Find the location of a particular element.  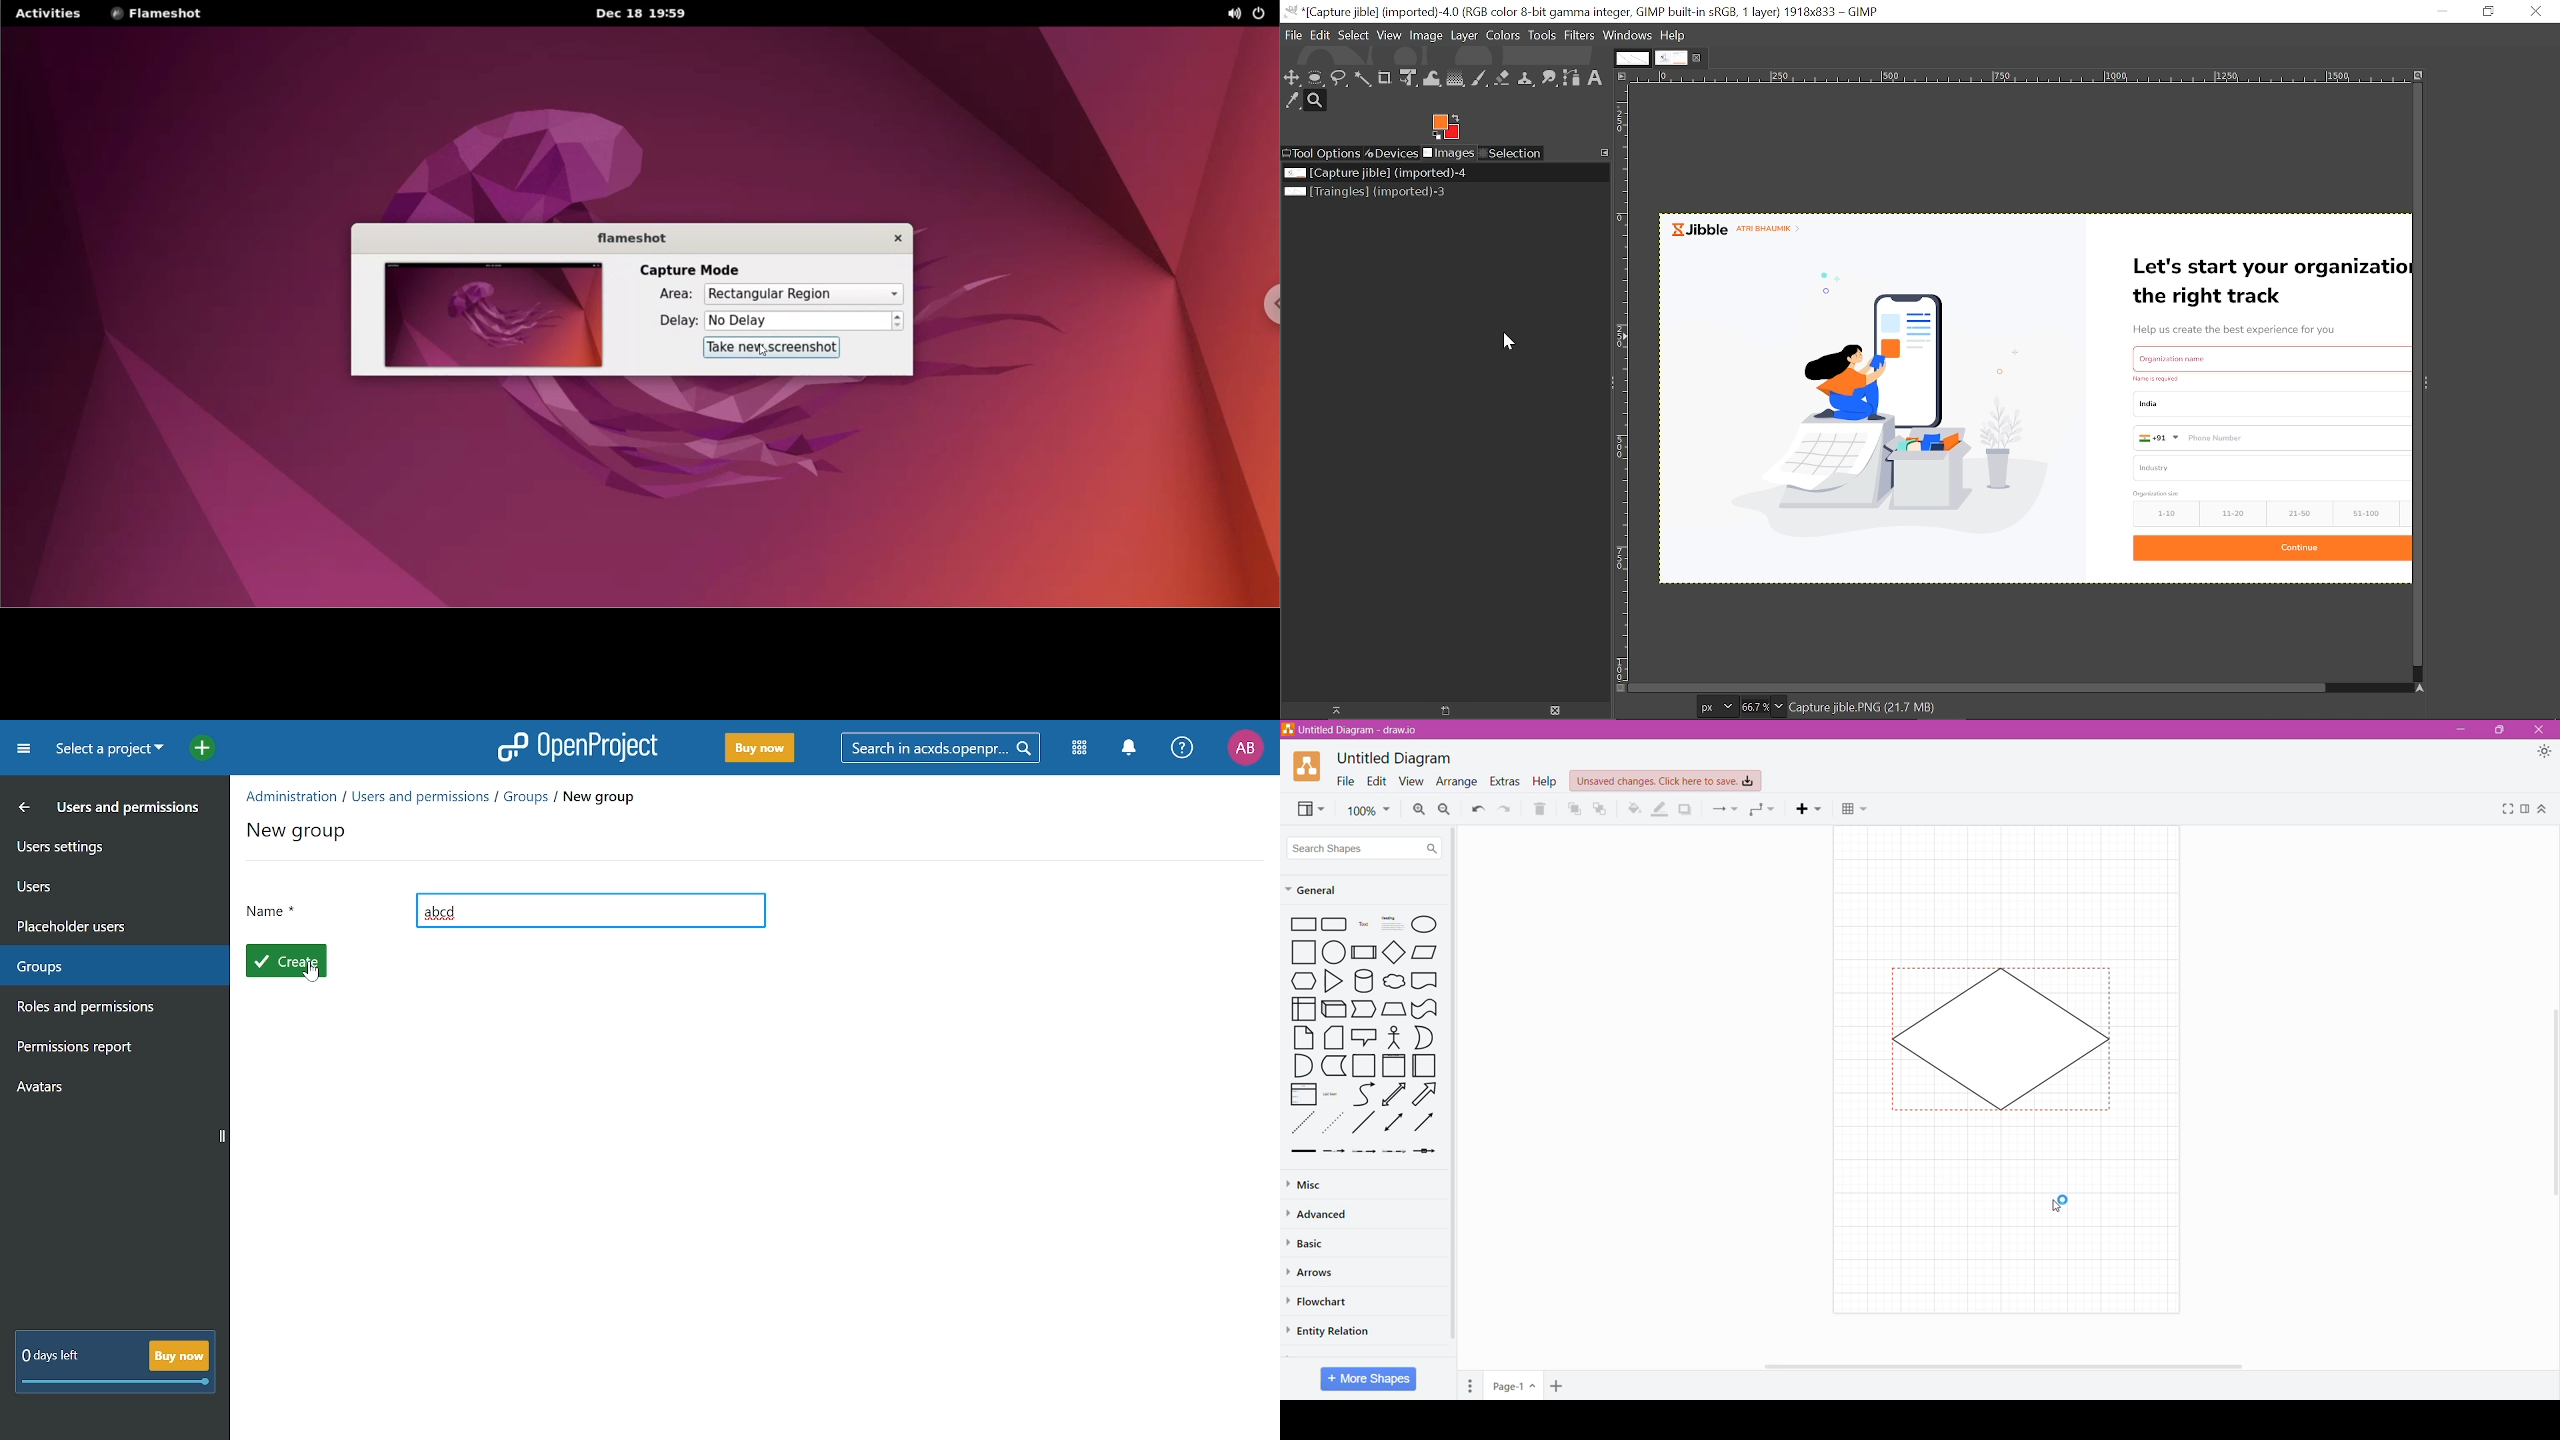

Waypoints is located at coordinates (1765, 809).